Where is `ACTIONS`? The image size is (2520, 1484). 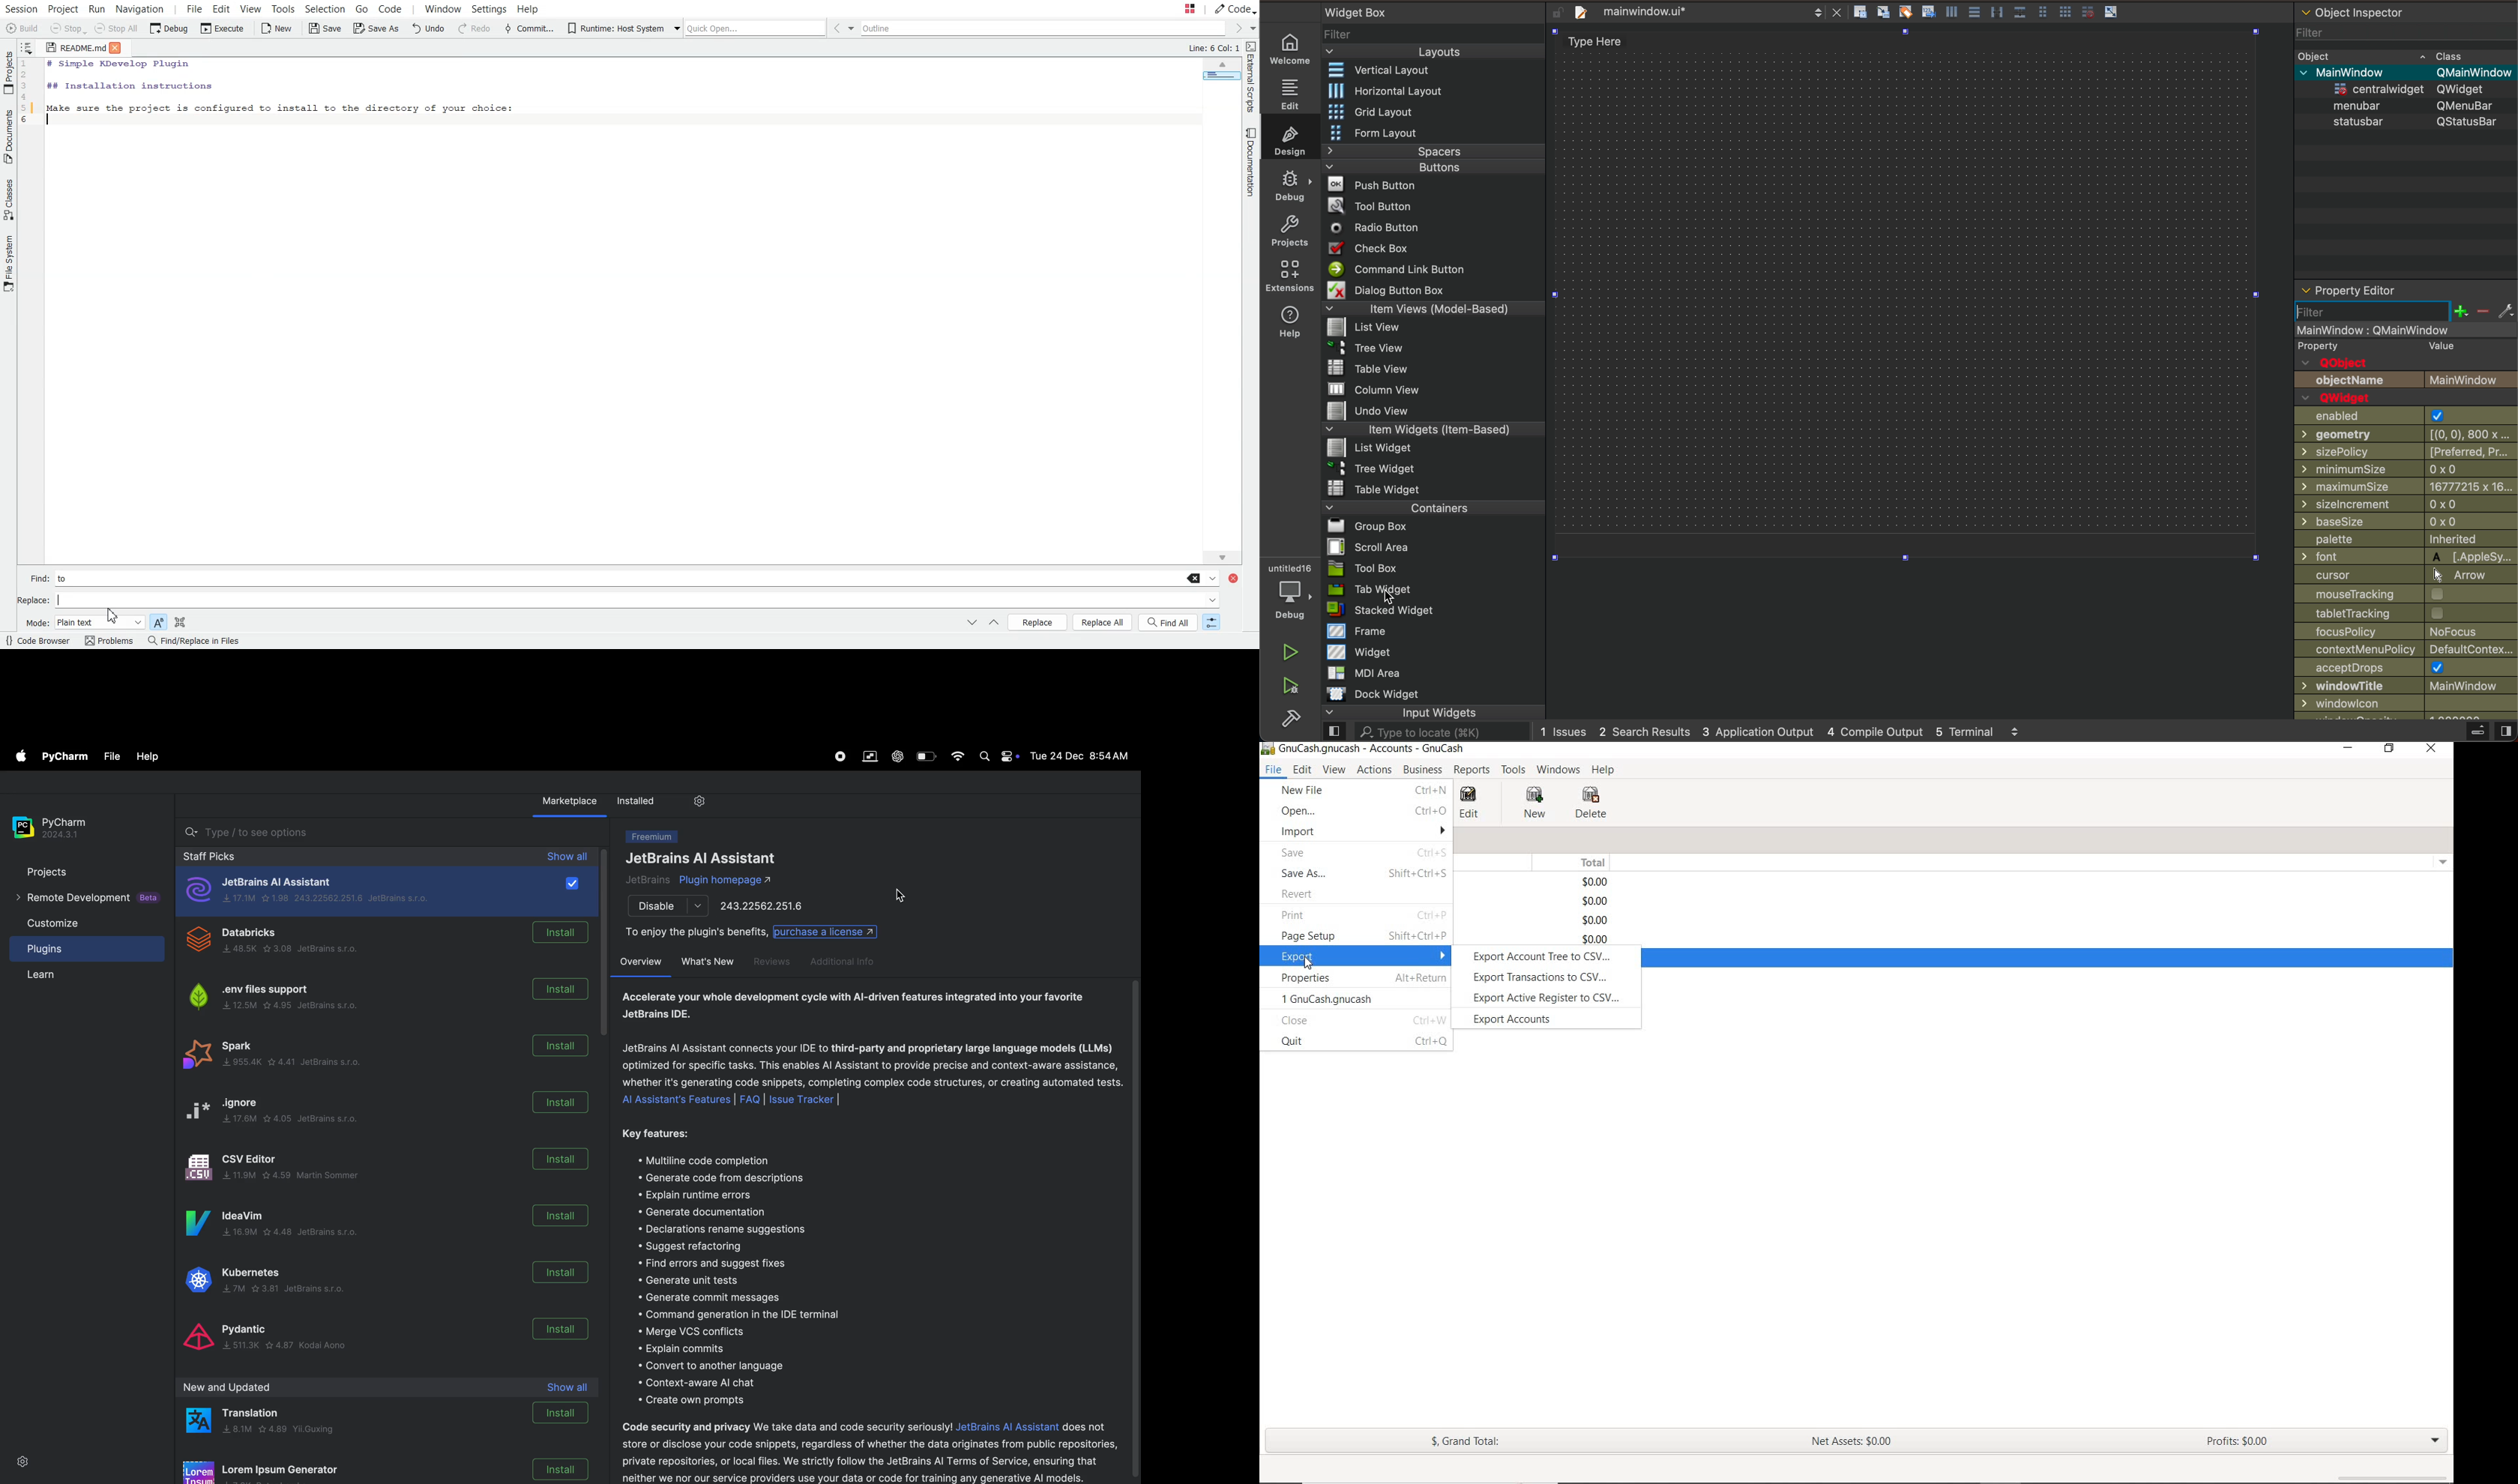
ACTIONS is located at coordinates (1375, 773).